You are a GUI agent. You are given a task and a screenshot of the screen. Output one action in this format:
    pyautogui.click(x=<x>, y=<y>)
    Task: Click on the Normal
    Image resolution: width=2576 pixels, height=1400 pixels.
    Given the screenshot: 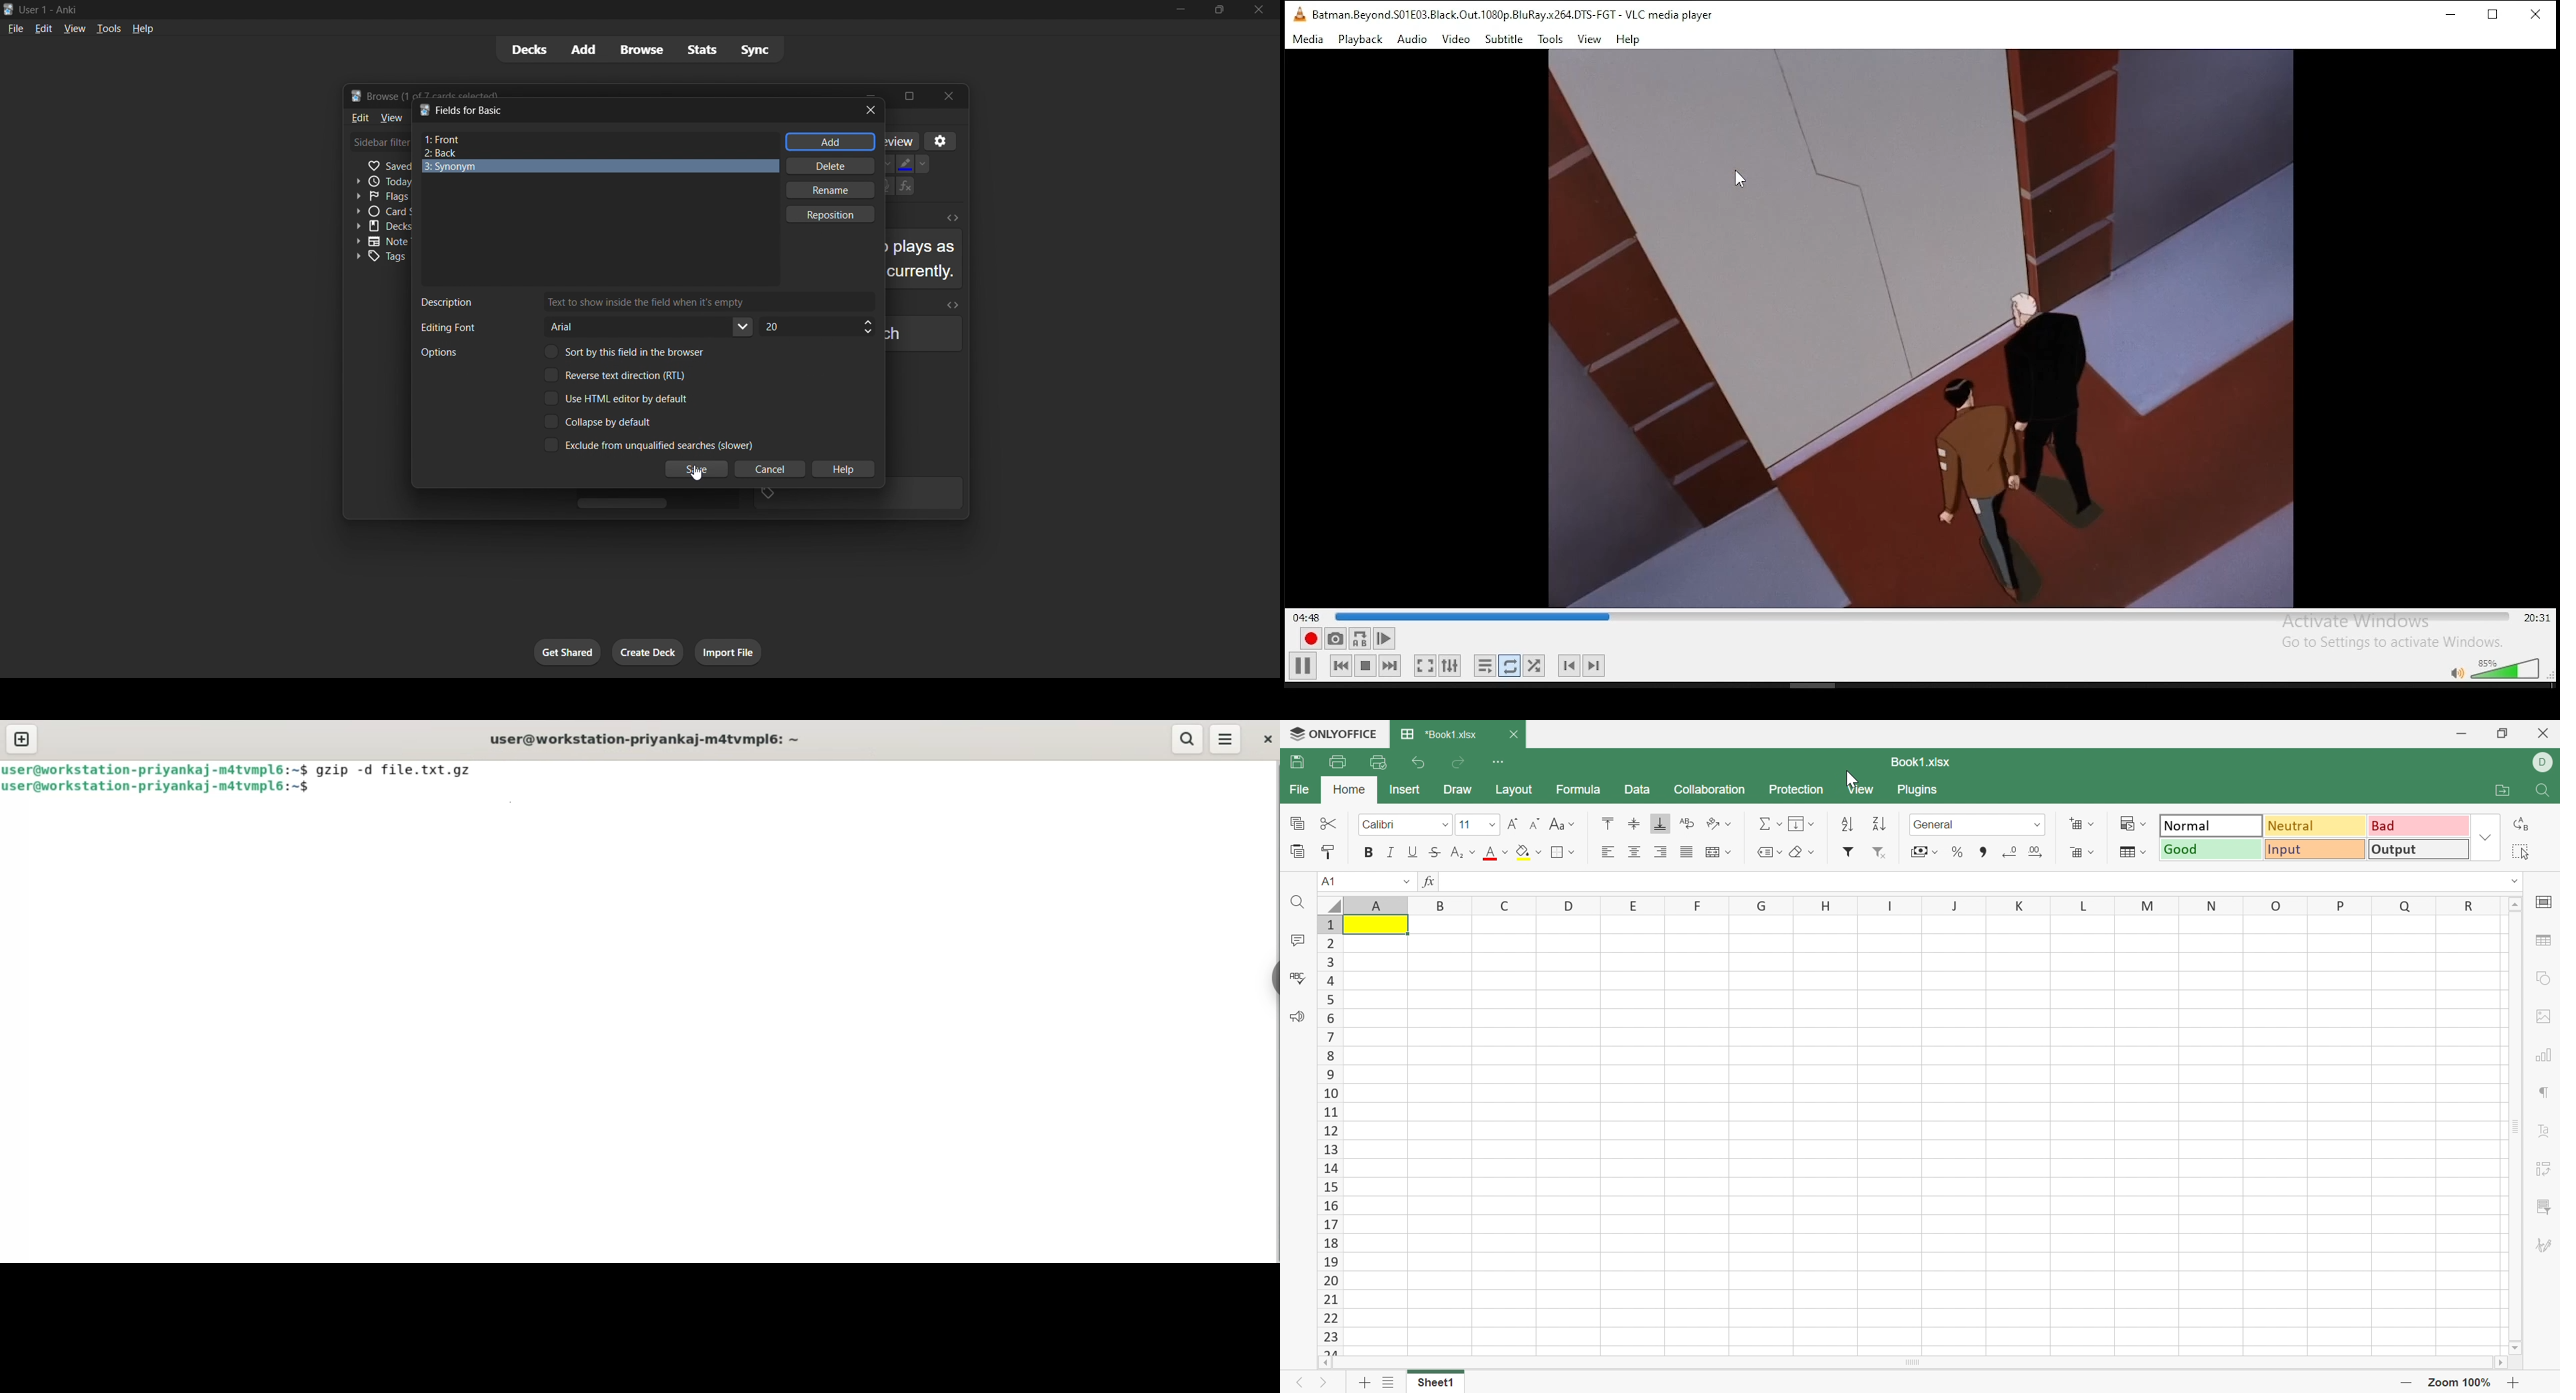 What is the action you would take?
    pyautogui.click(x=2211, y=824)
    